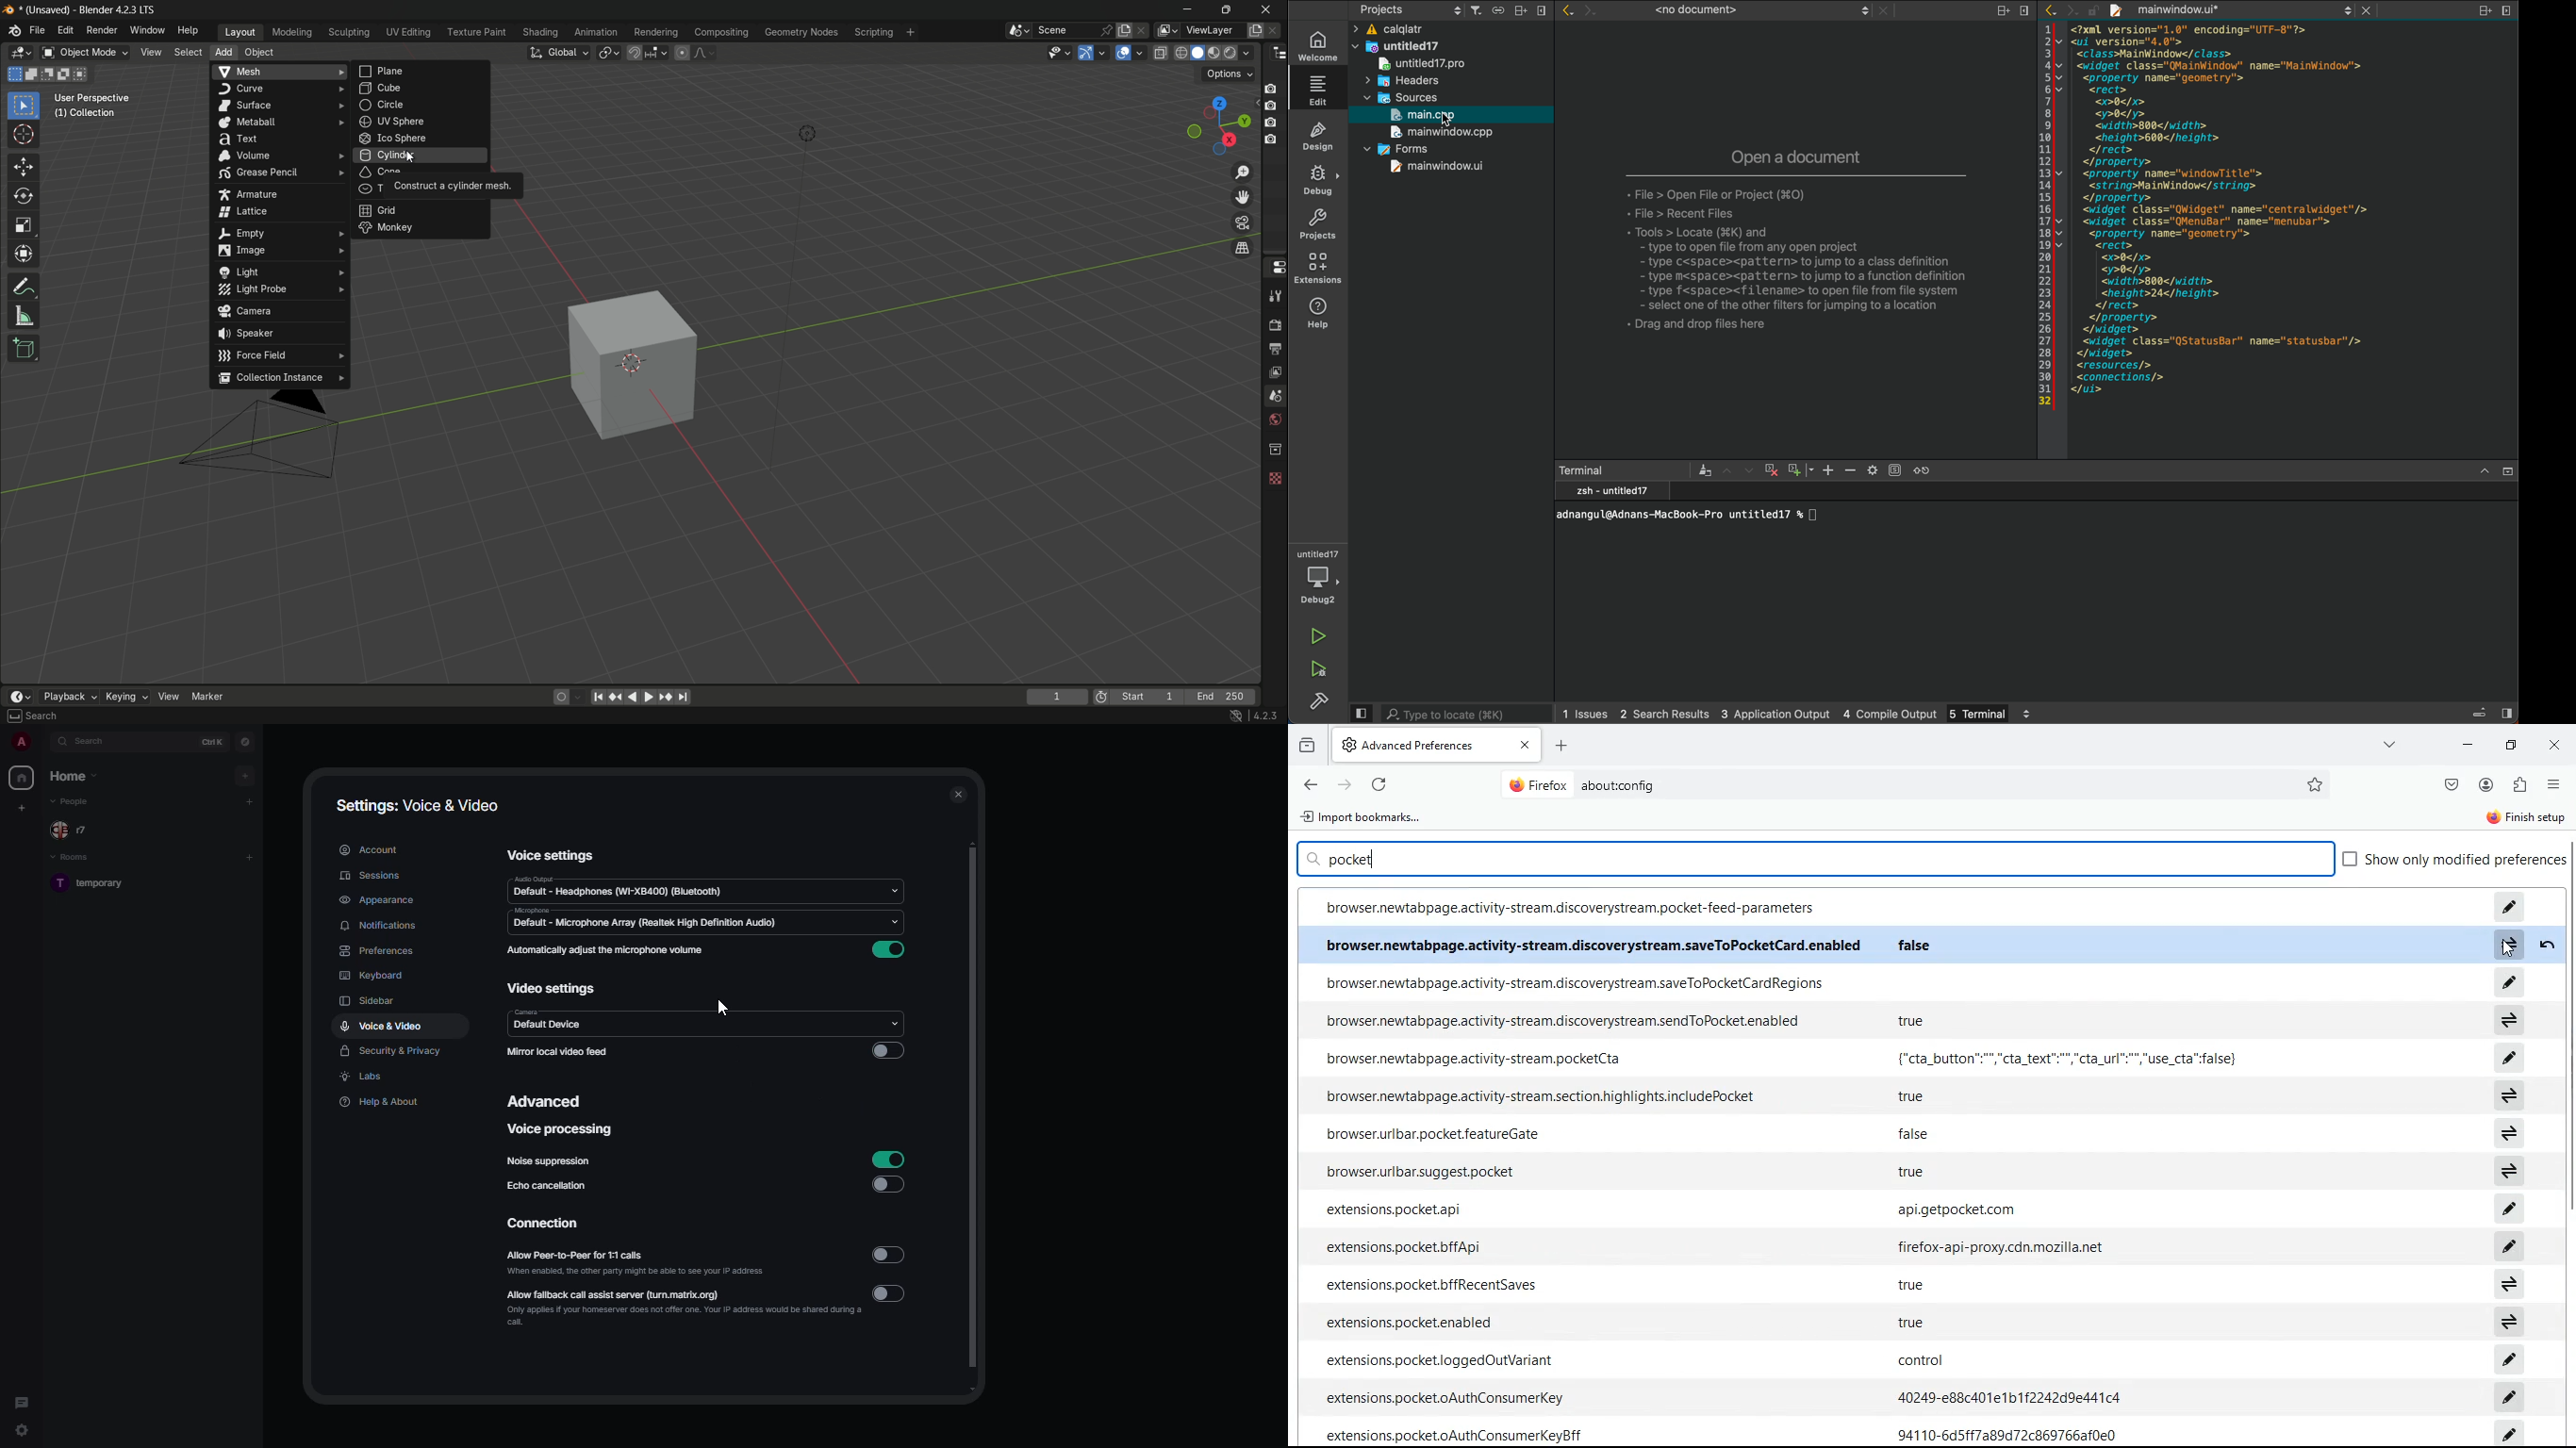  What do you see at coordinates (73, 801) in the screenshot?
I see `people` at bounding box center [73, 801].